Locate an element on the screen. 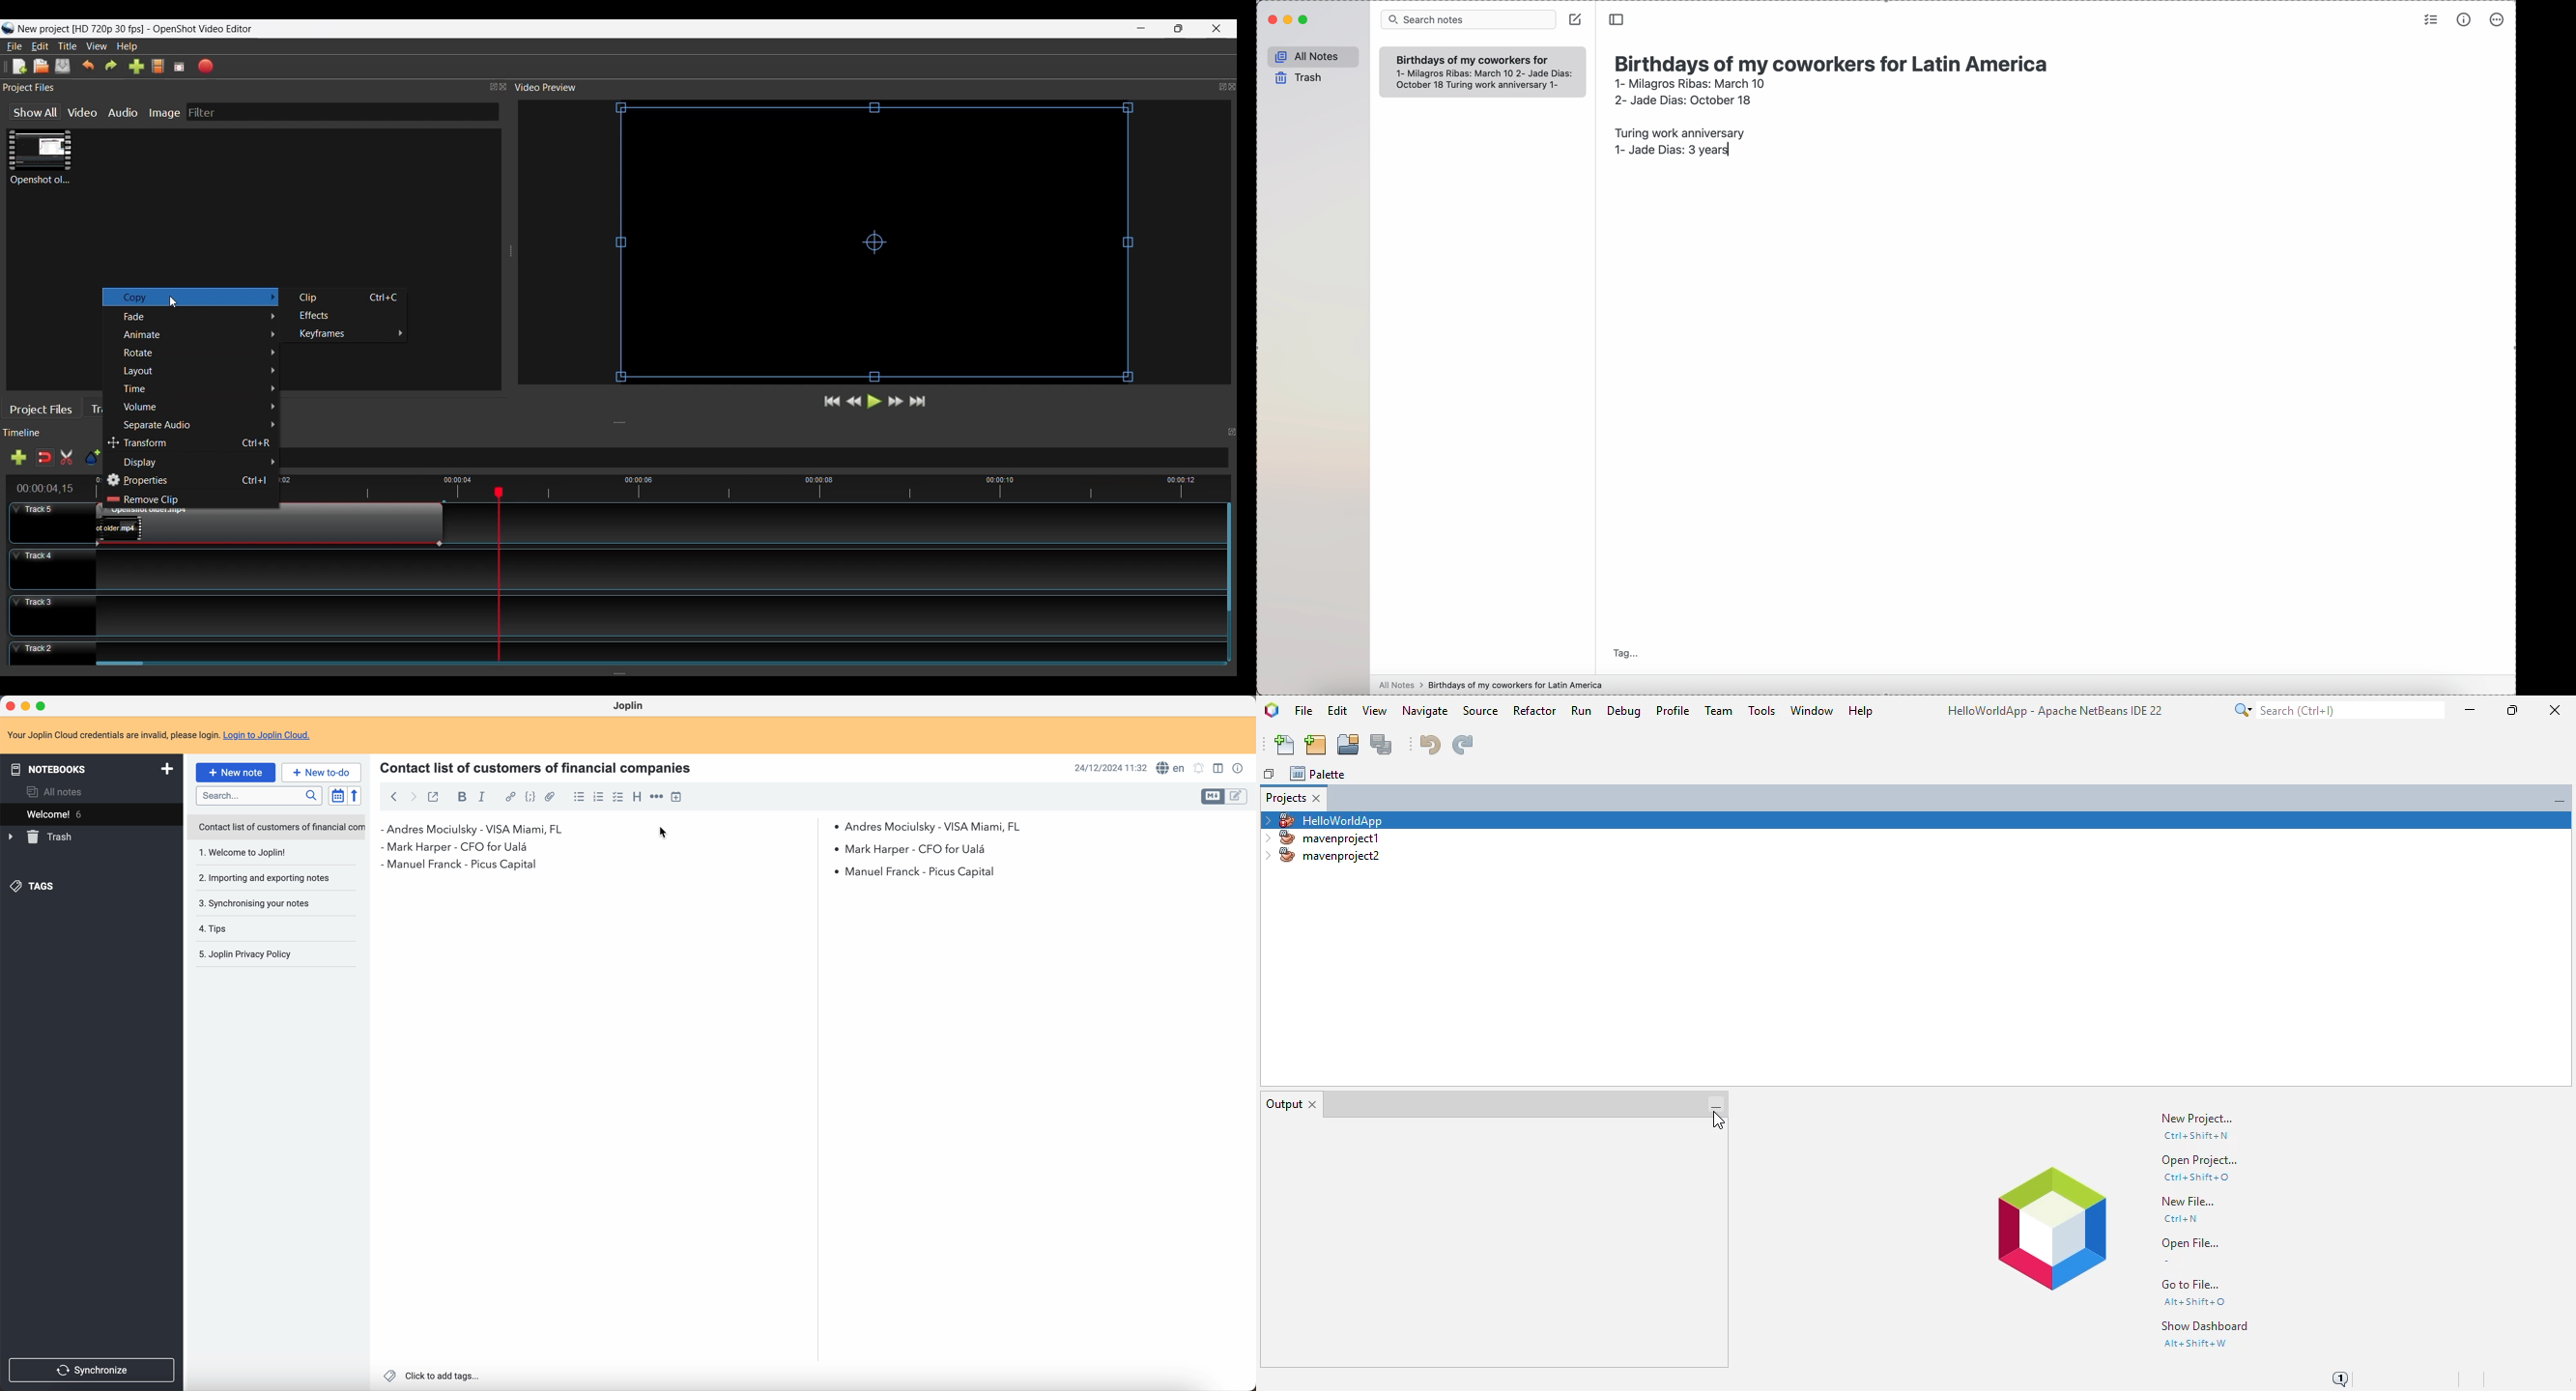 The image size is (2576, 1400). search bar is located at coordinates (262, 796).